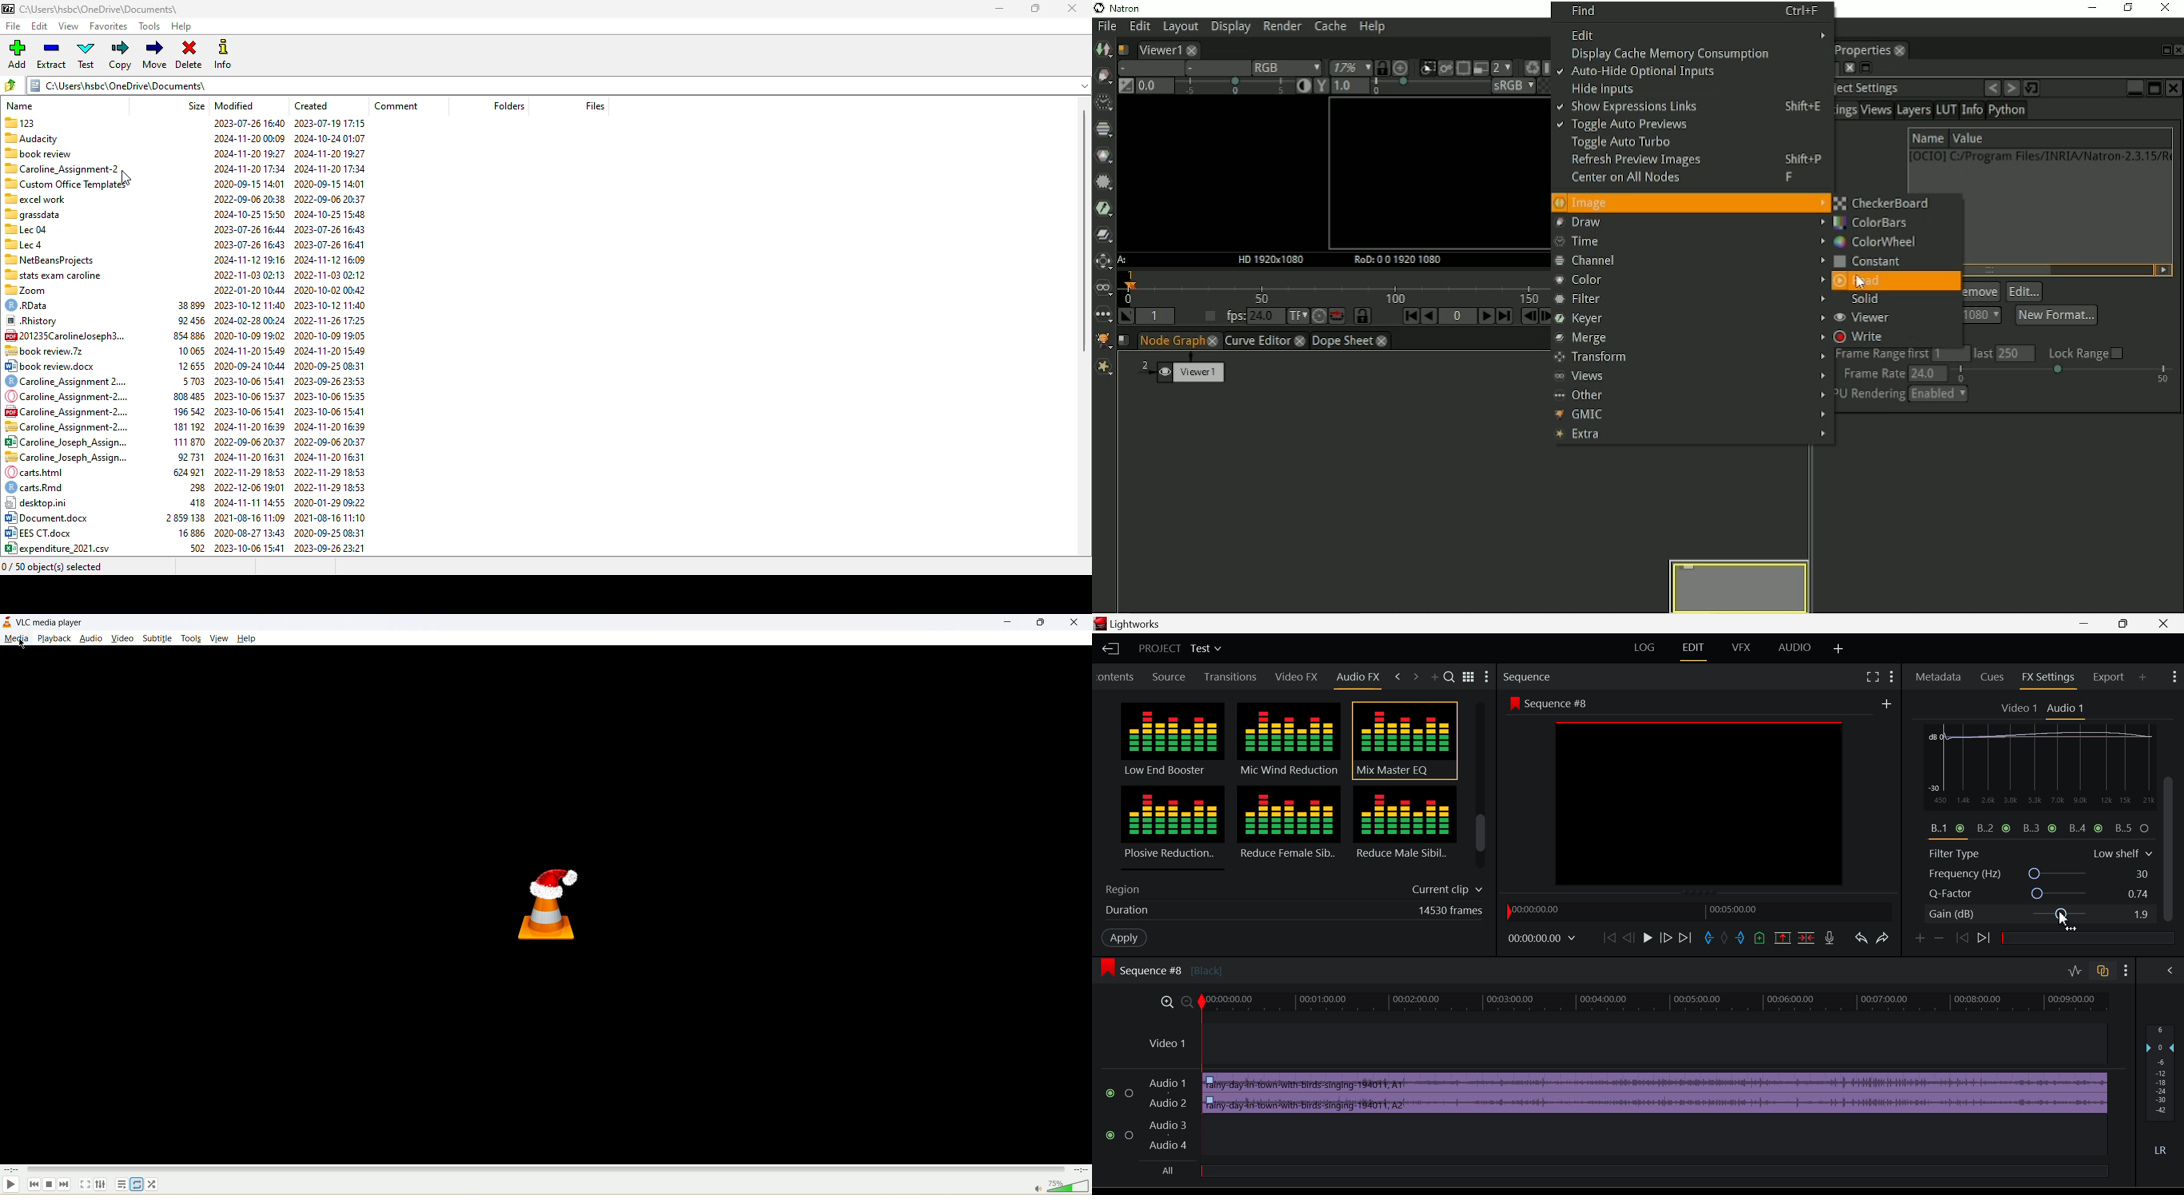 Image resolution: width=2184 pixels, height=1204 pixels. Describe the element at coordinates (247, 213) in the screenshot. I see `2024-10-25 15:50` at that location.